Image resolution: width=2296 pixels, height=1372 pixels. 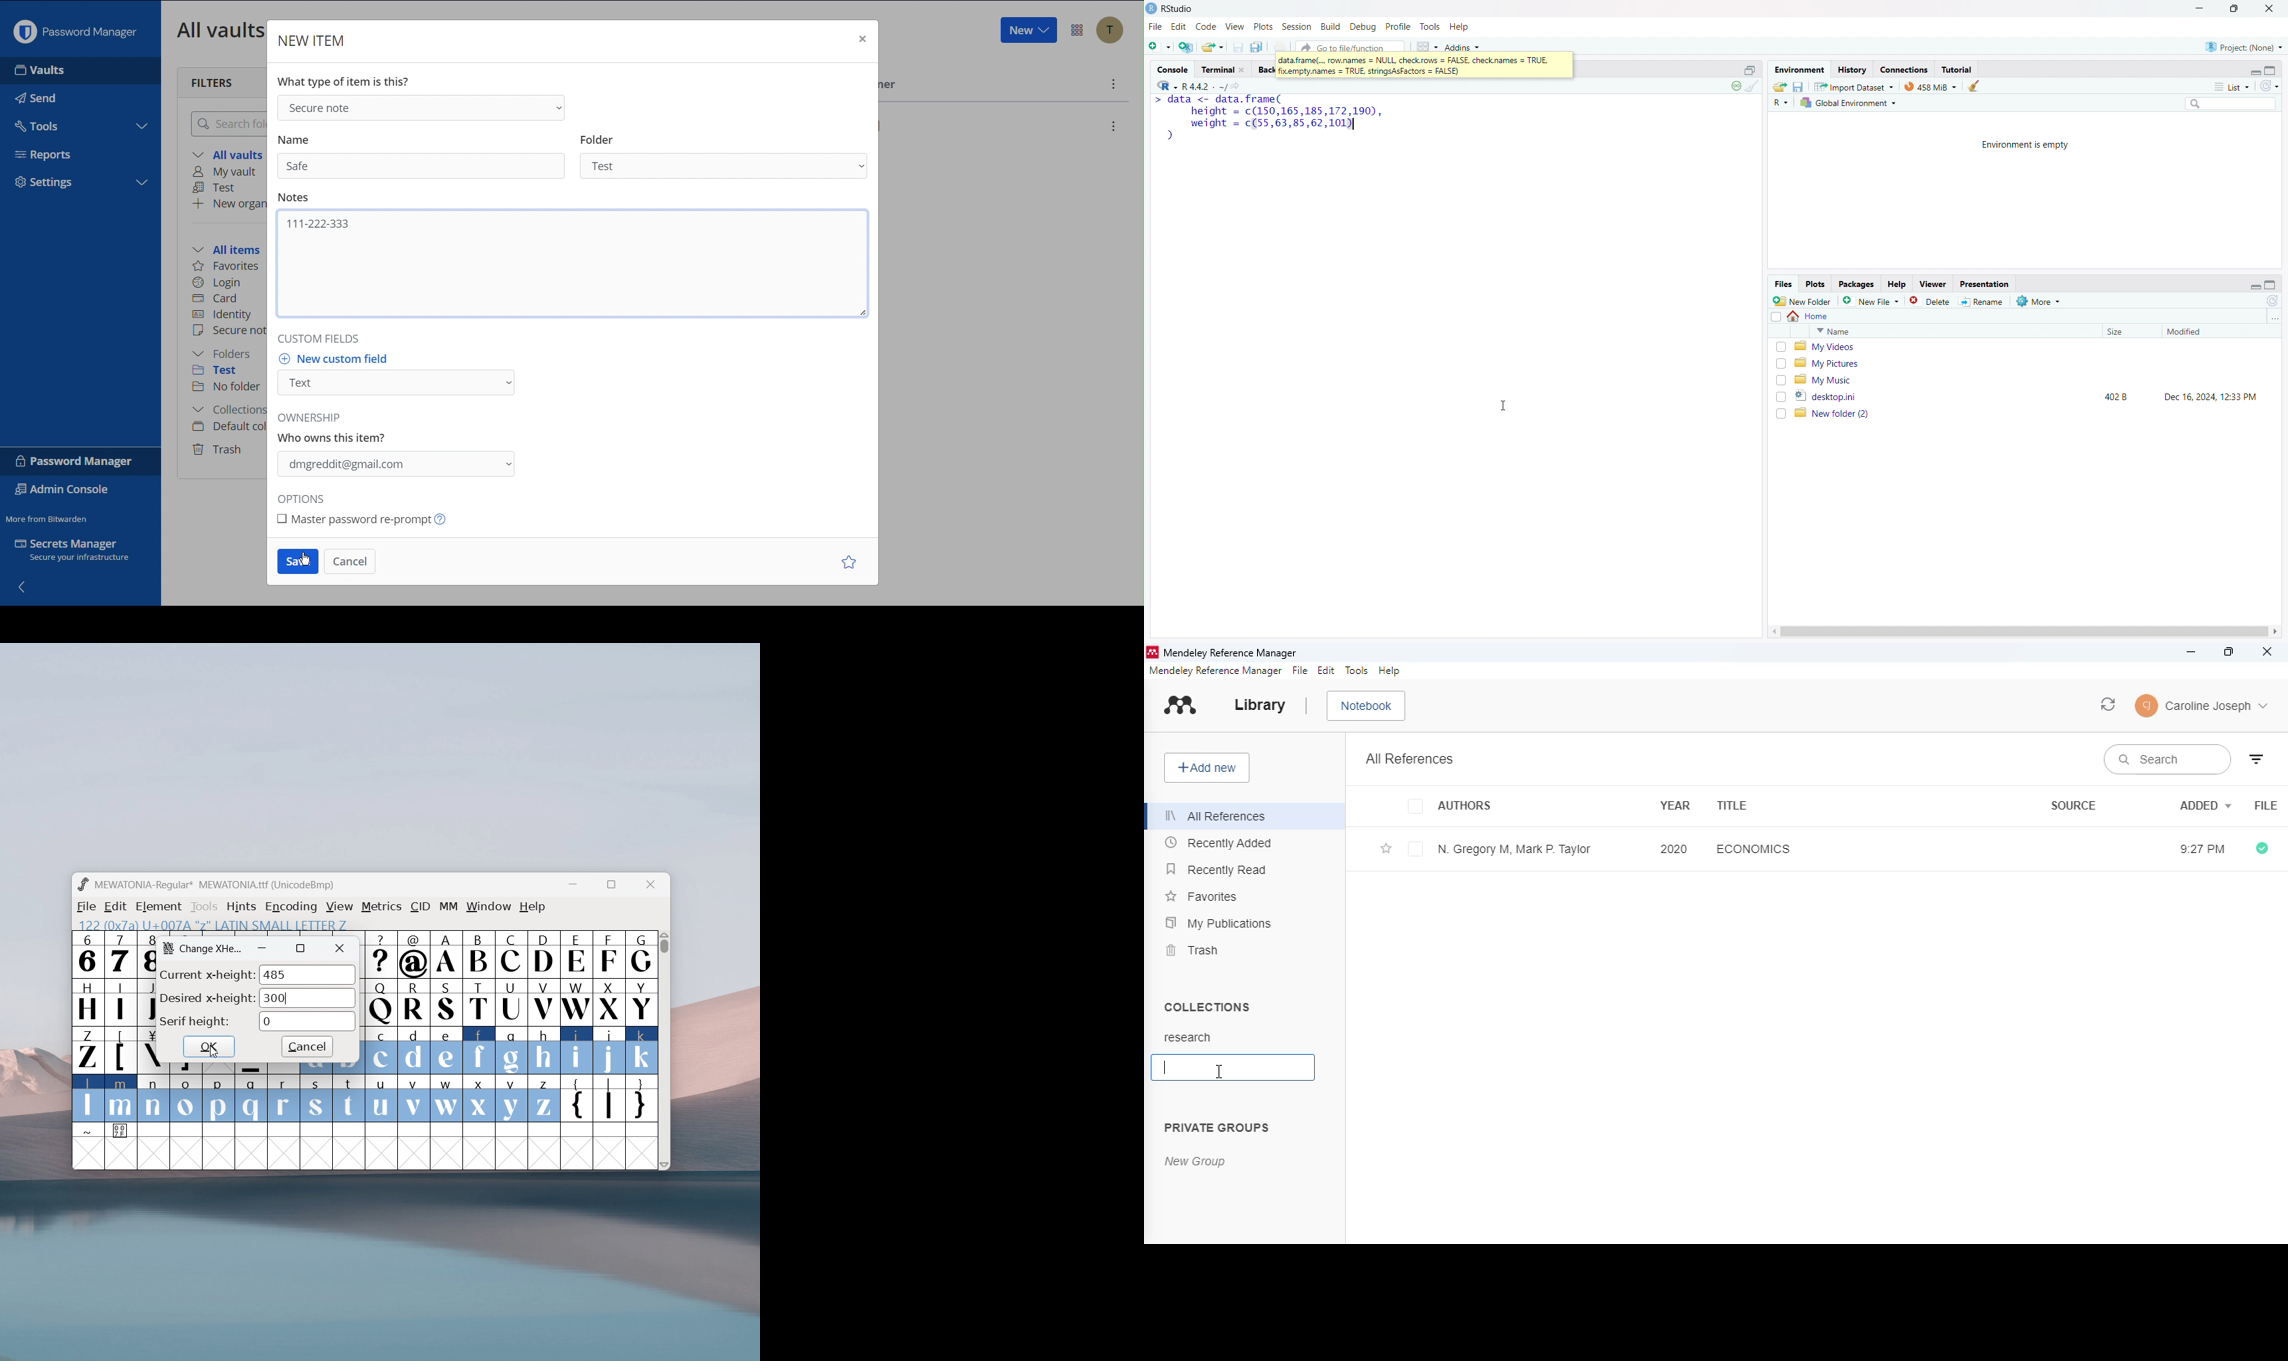 I want to click on package, so click(x=1856, y=284).